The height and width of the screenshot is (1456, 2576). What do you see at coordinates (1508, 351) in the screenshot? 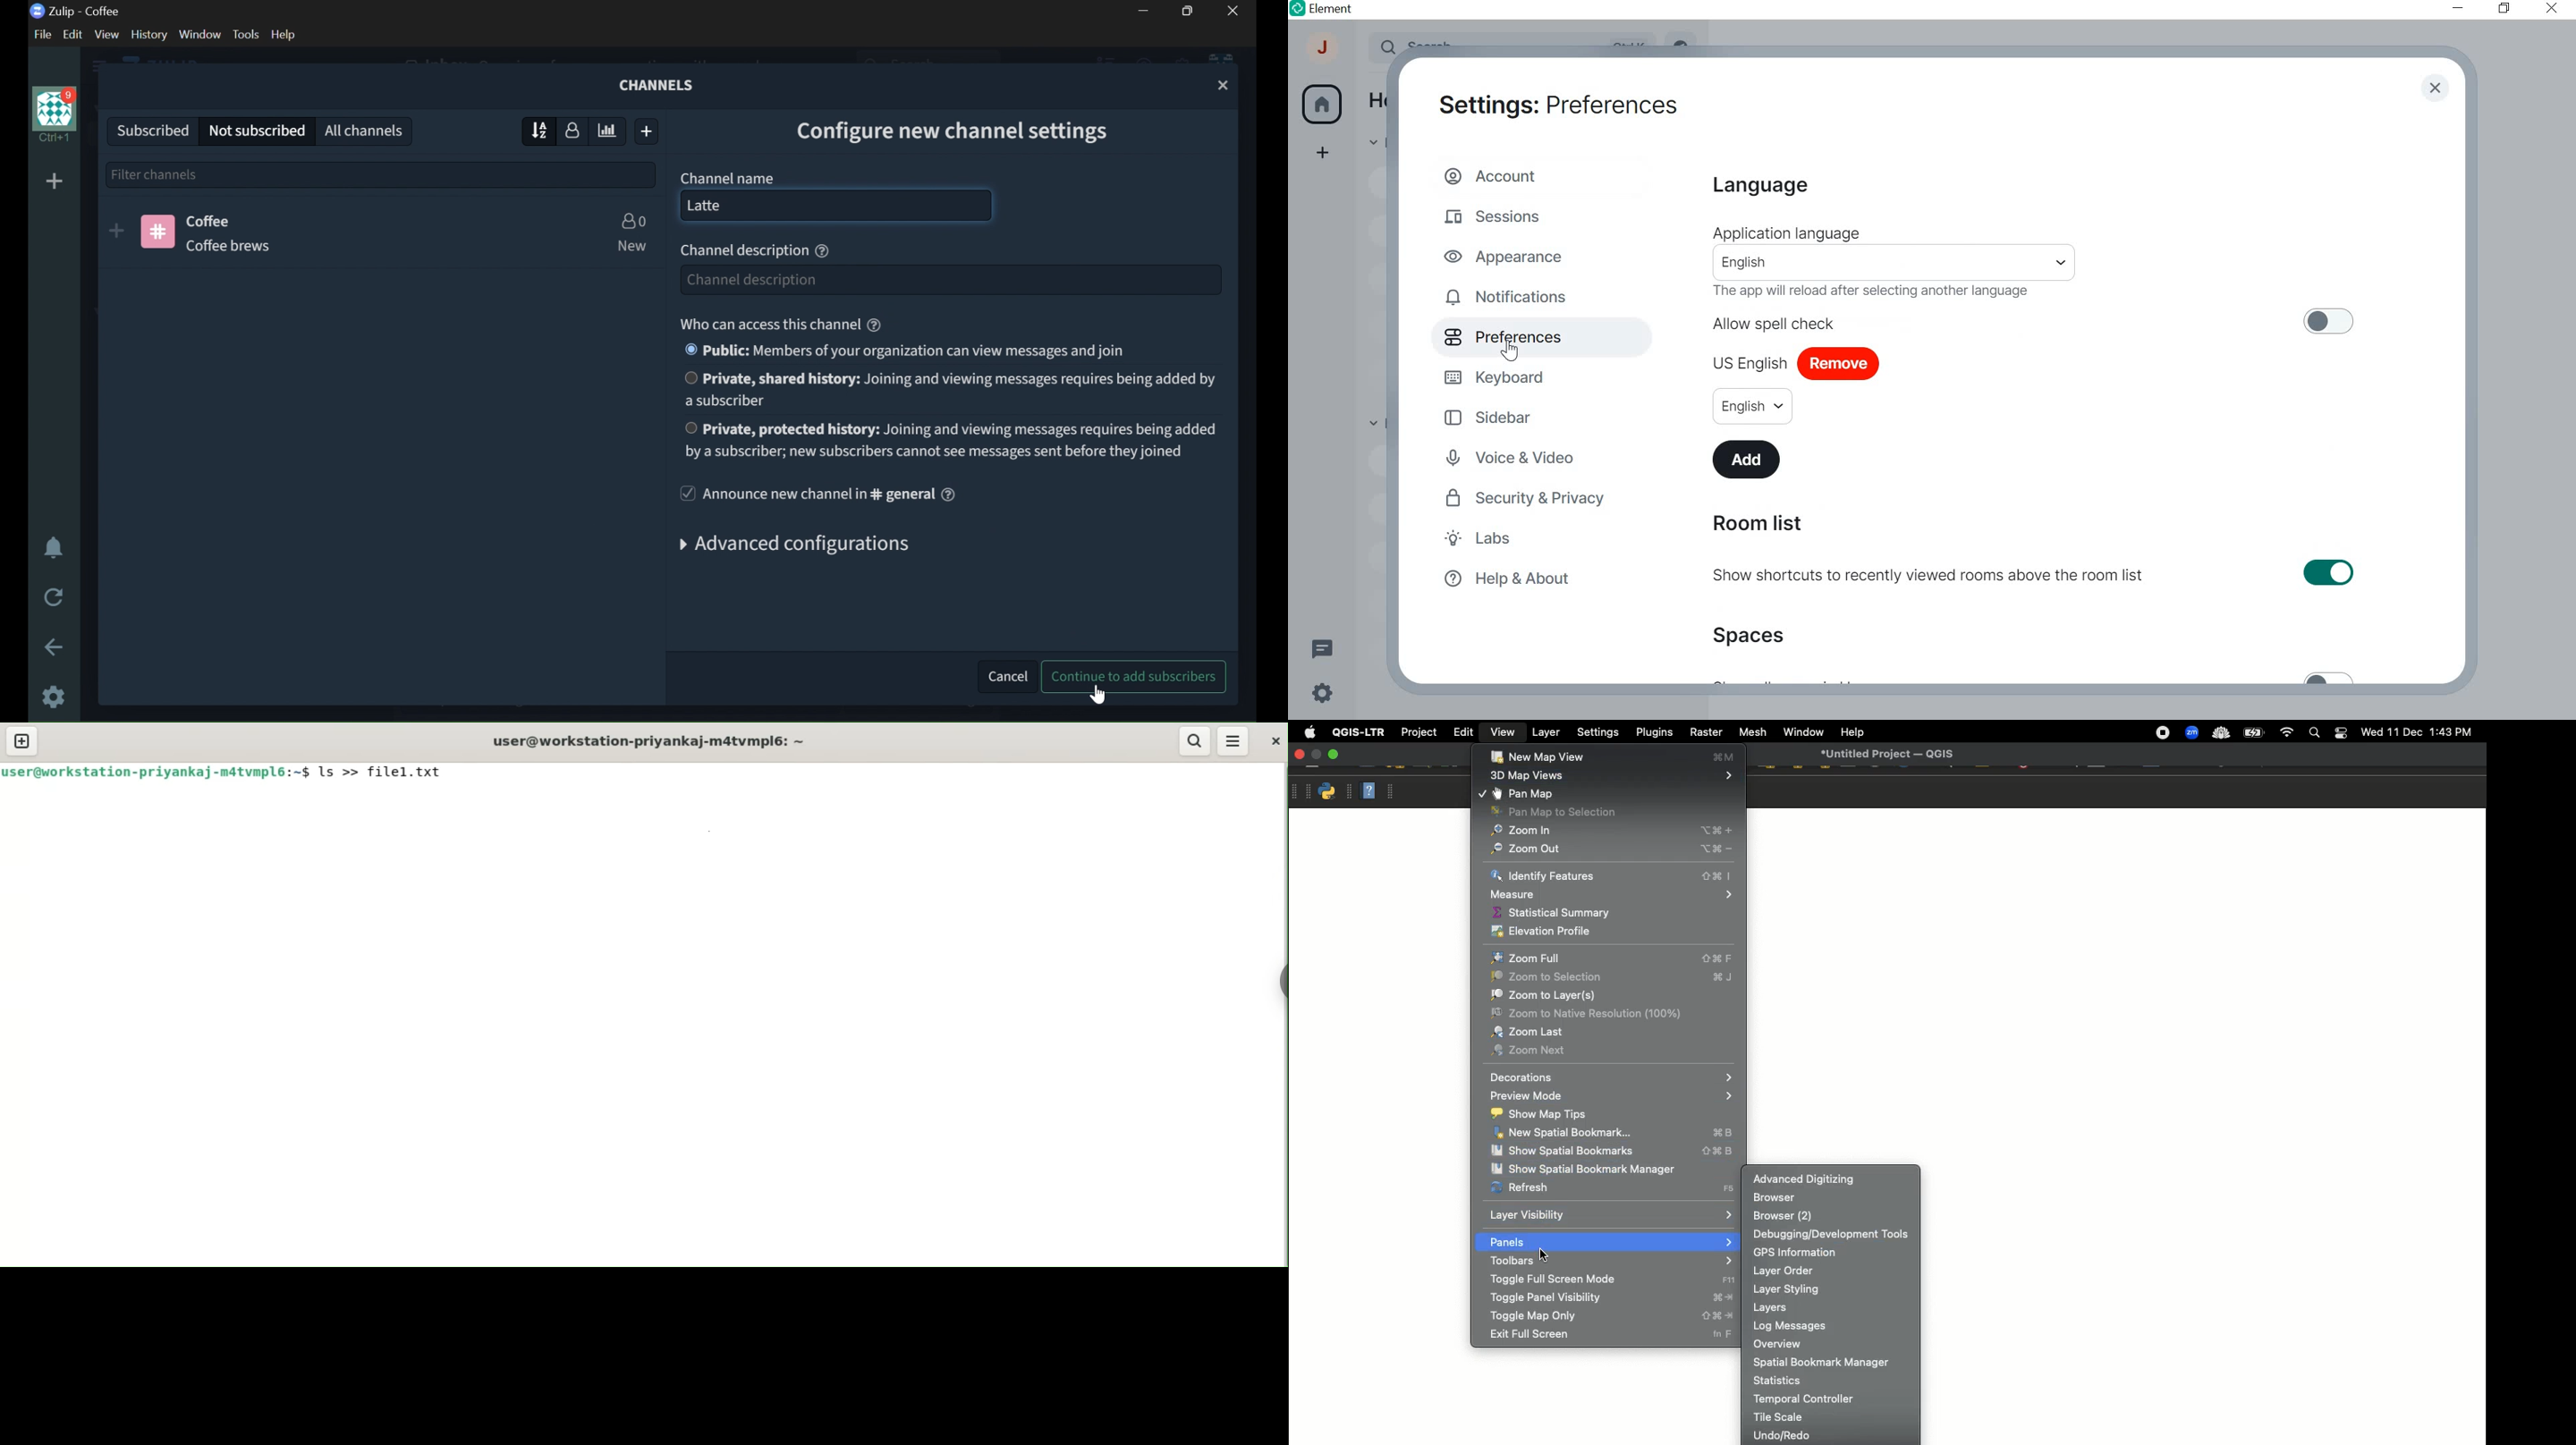
I see `cursor` at bounding box center [1508, 351].